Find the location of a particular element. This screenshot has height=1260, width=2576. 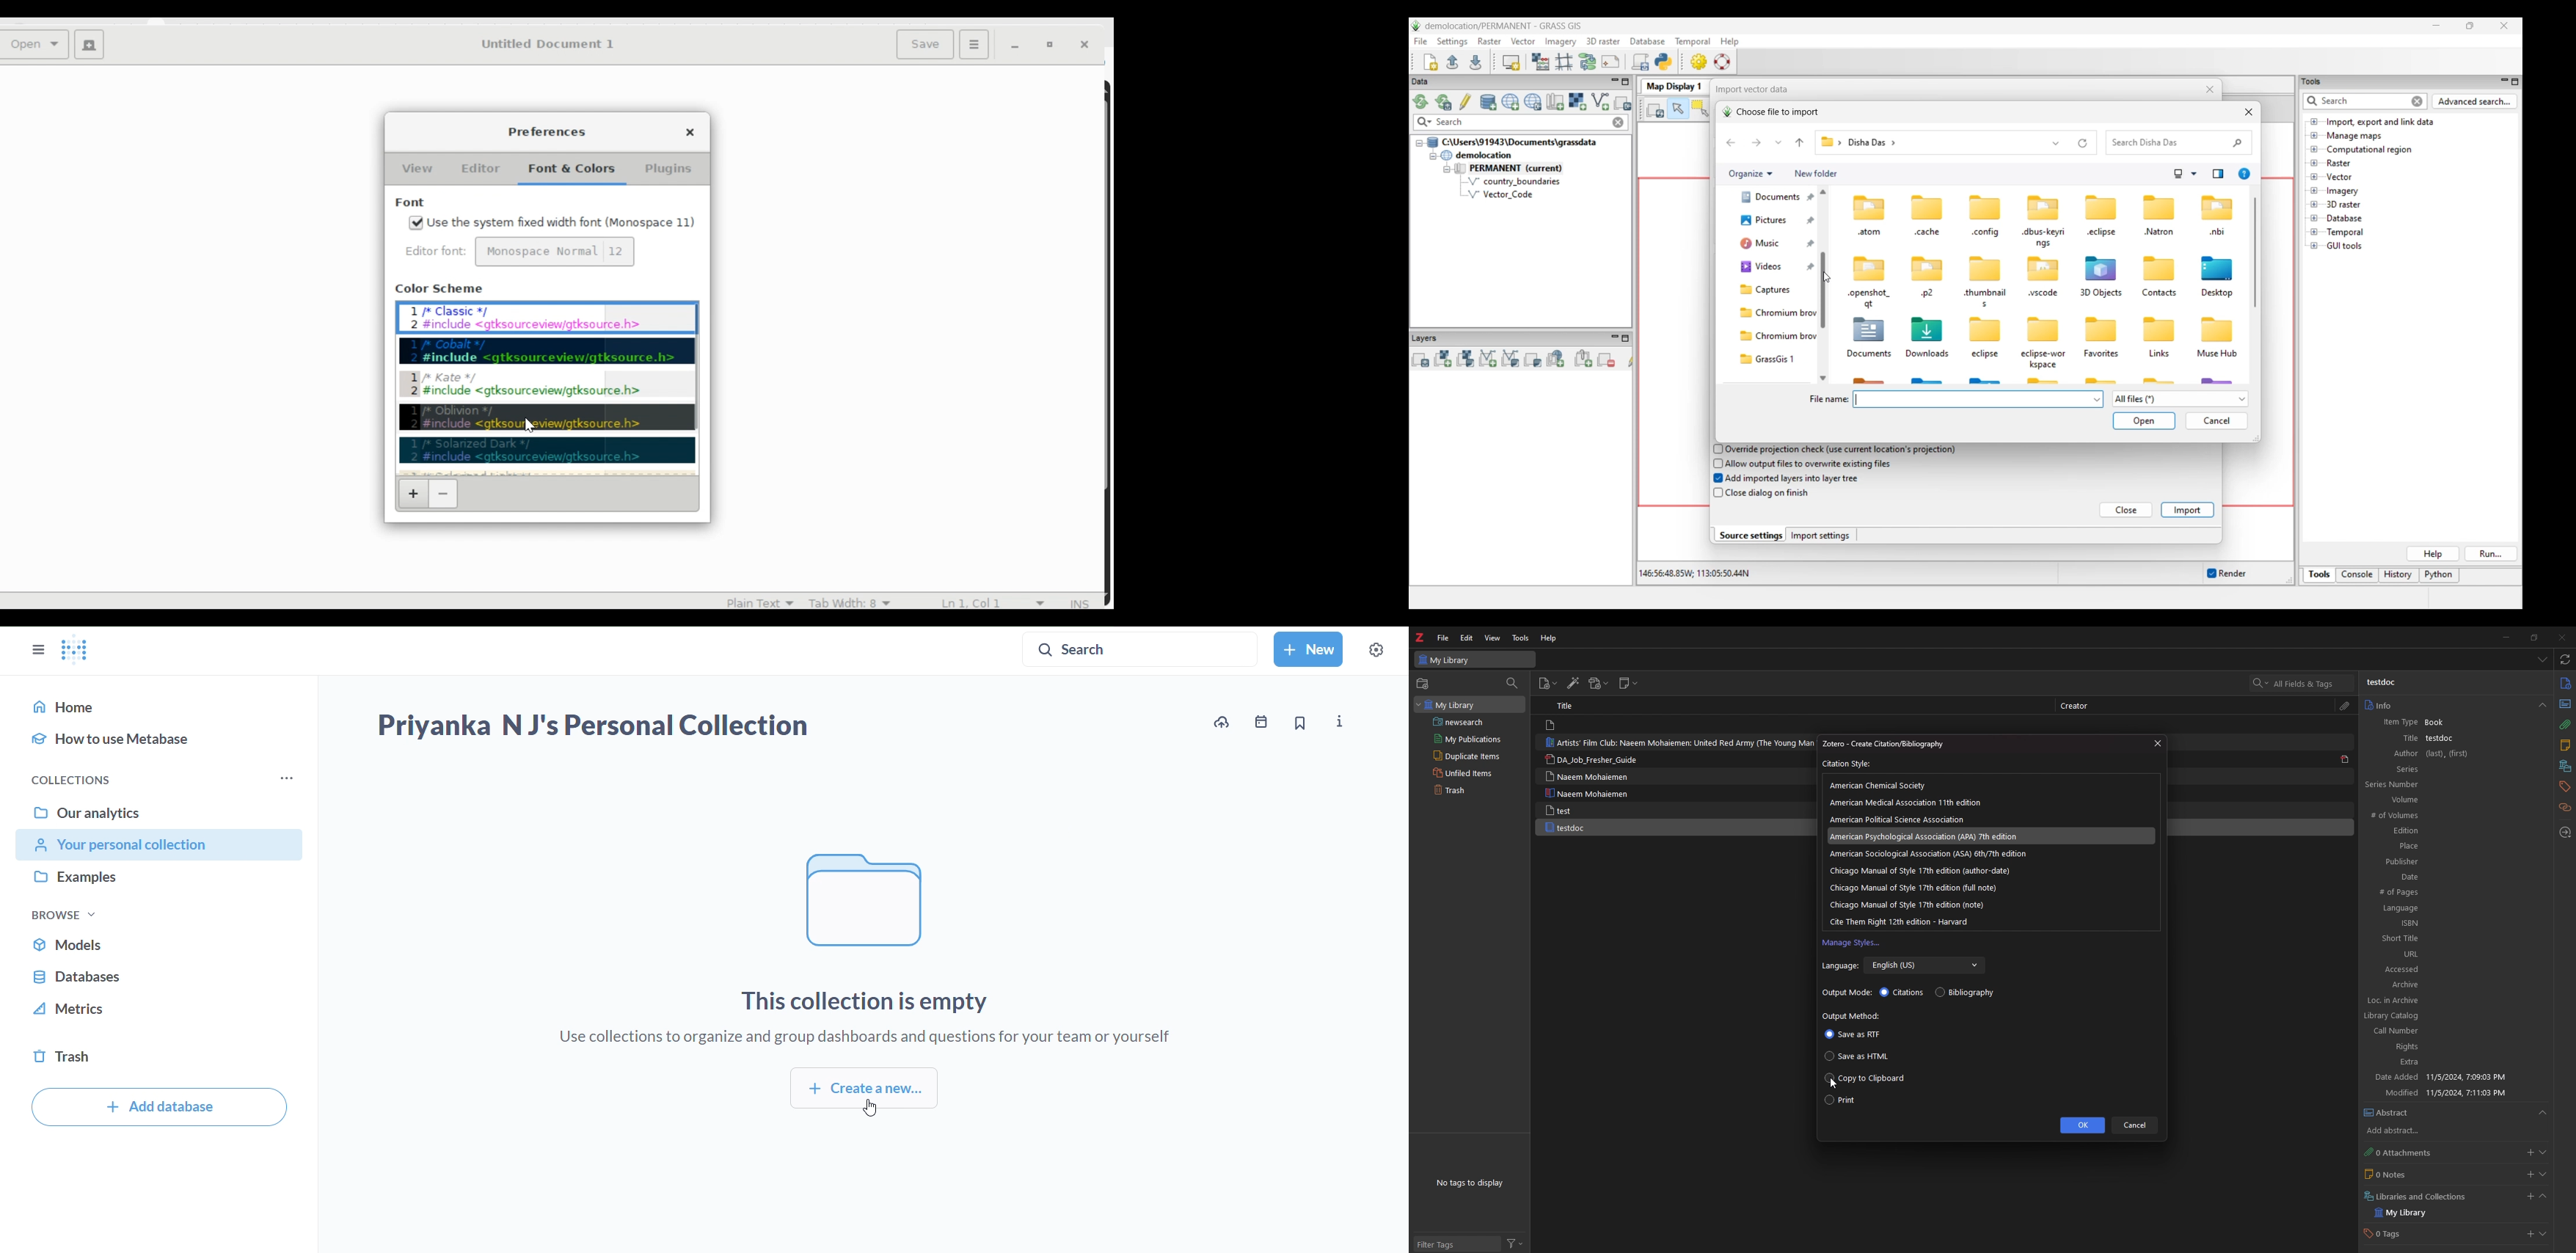

upload data to new collecting is located at coordinates (1219, 723).